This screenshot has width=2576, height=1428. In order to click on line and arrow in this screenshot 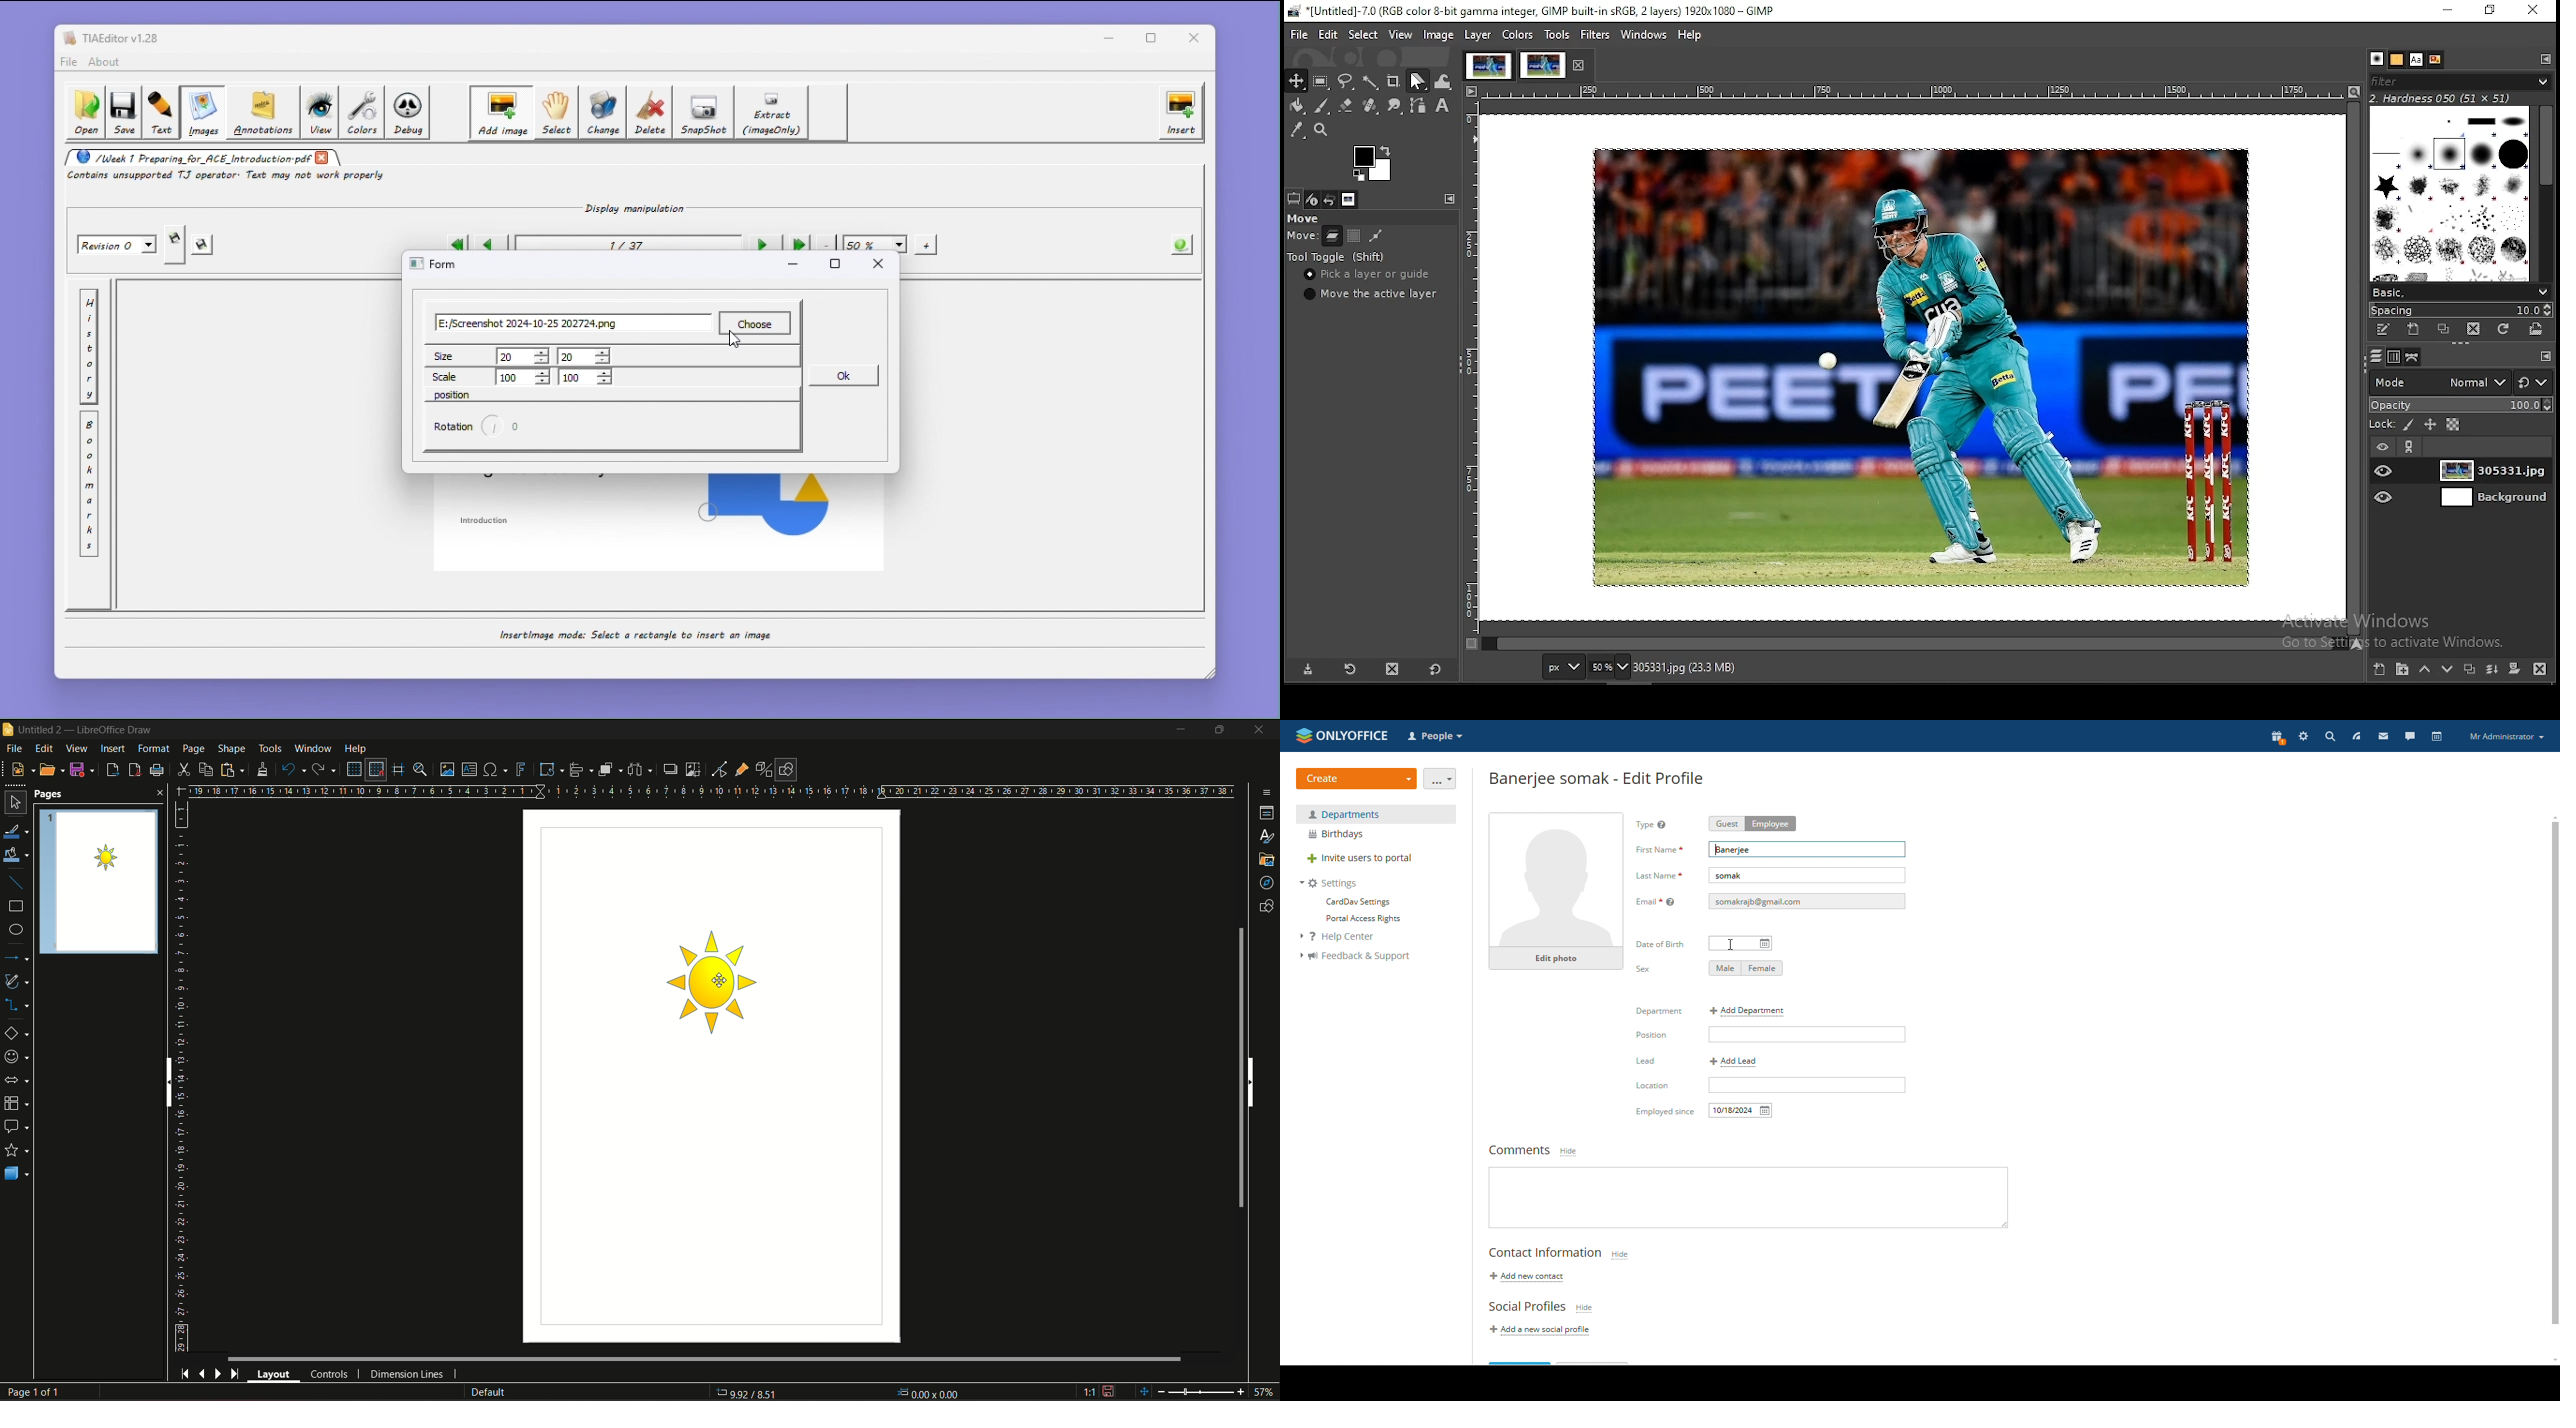, I will do `click(17, 957)`.